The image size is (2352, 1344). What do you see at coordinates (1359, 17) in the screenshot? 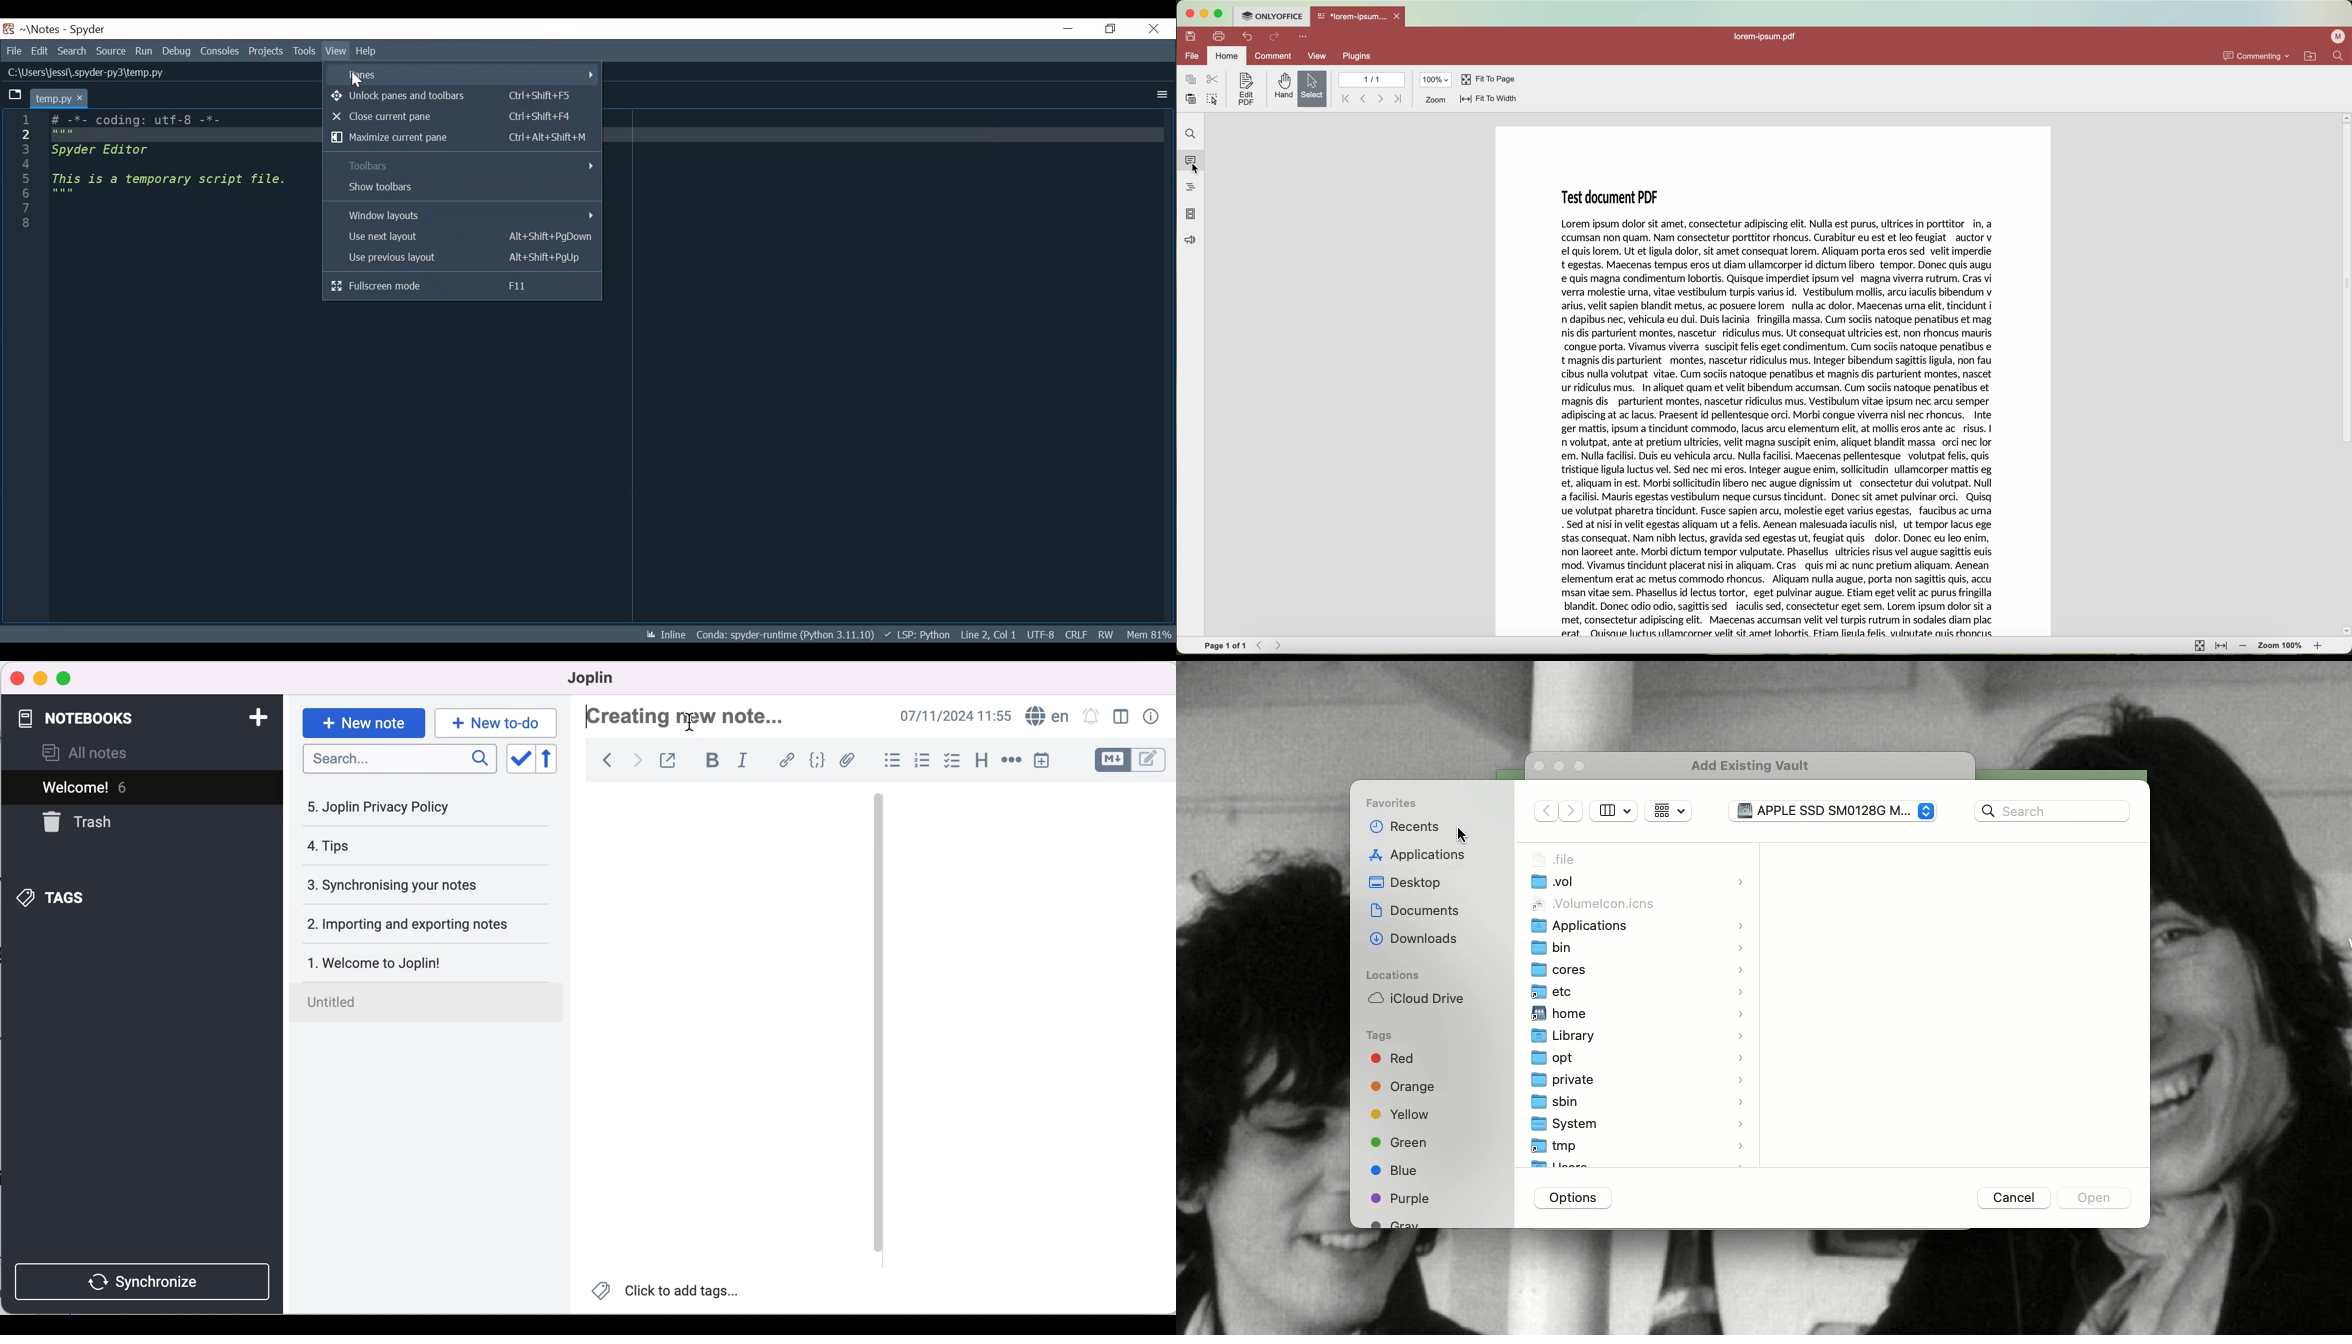
I see `open file` at bounding box center [1359, 17].